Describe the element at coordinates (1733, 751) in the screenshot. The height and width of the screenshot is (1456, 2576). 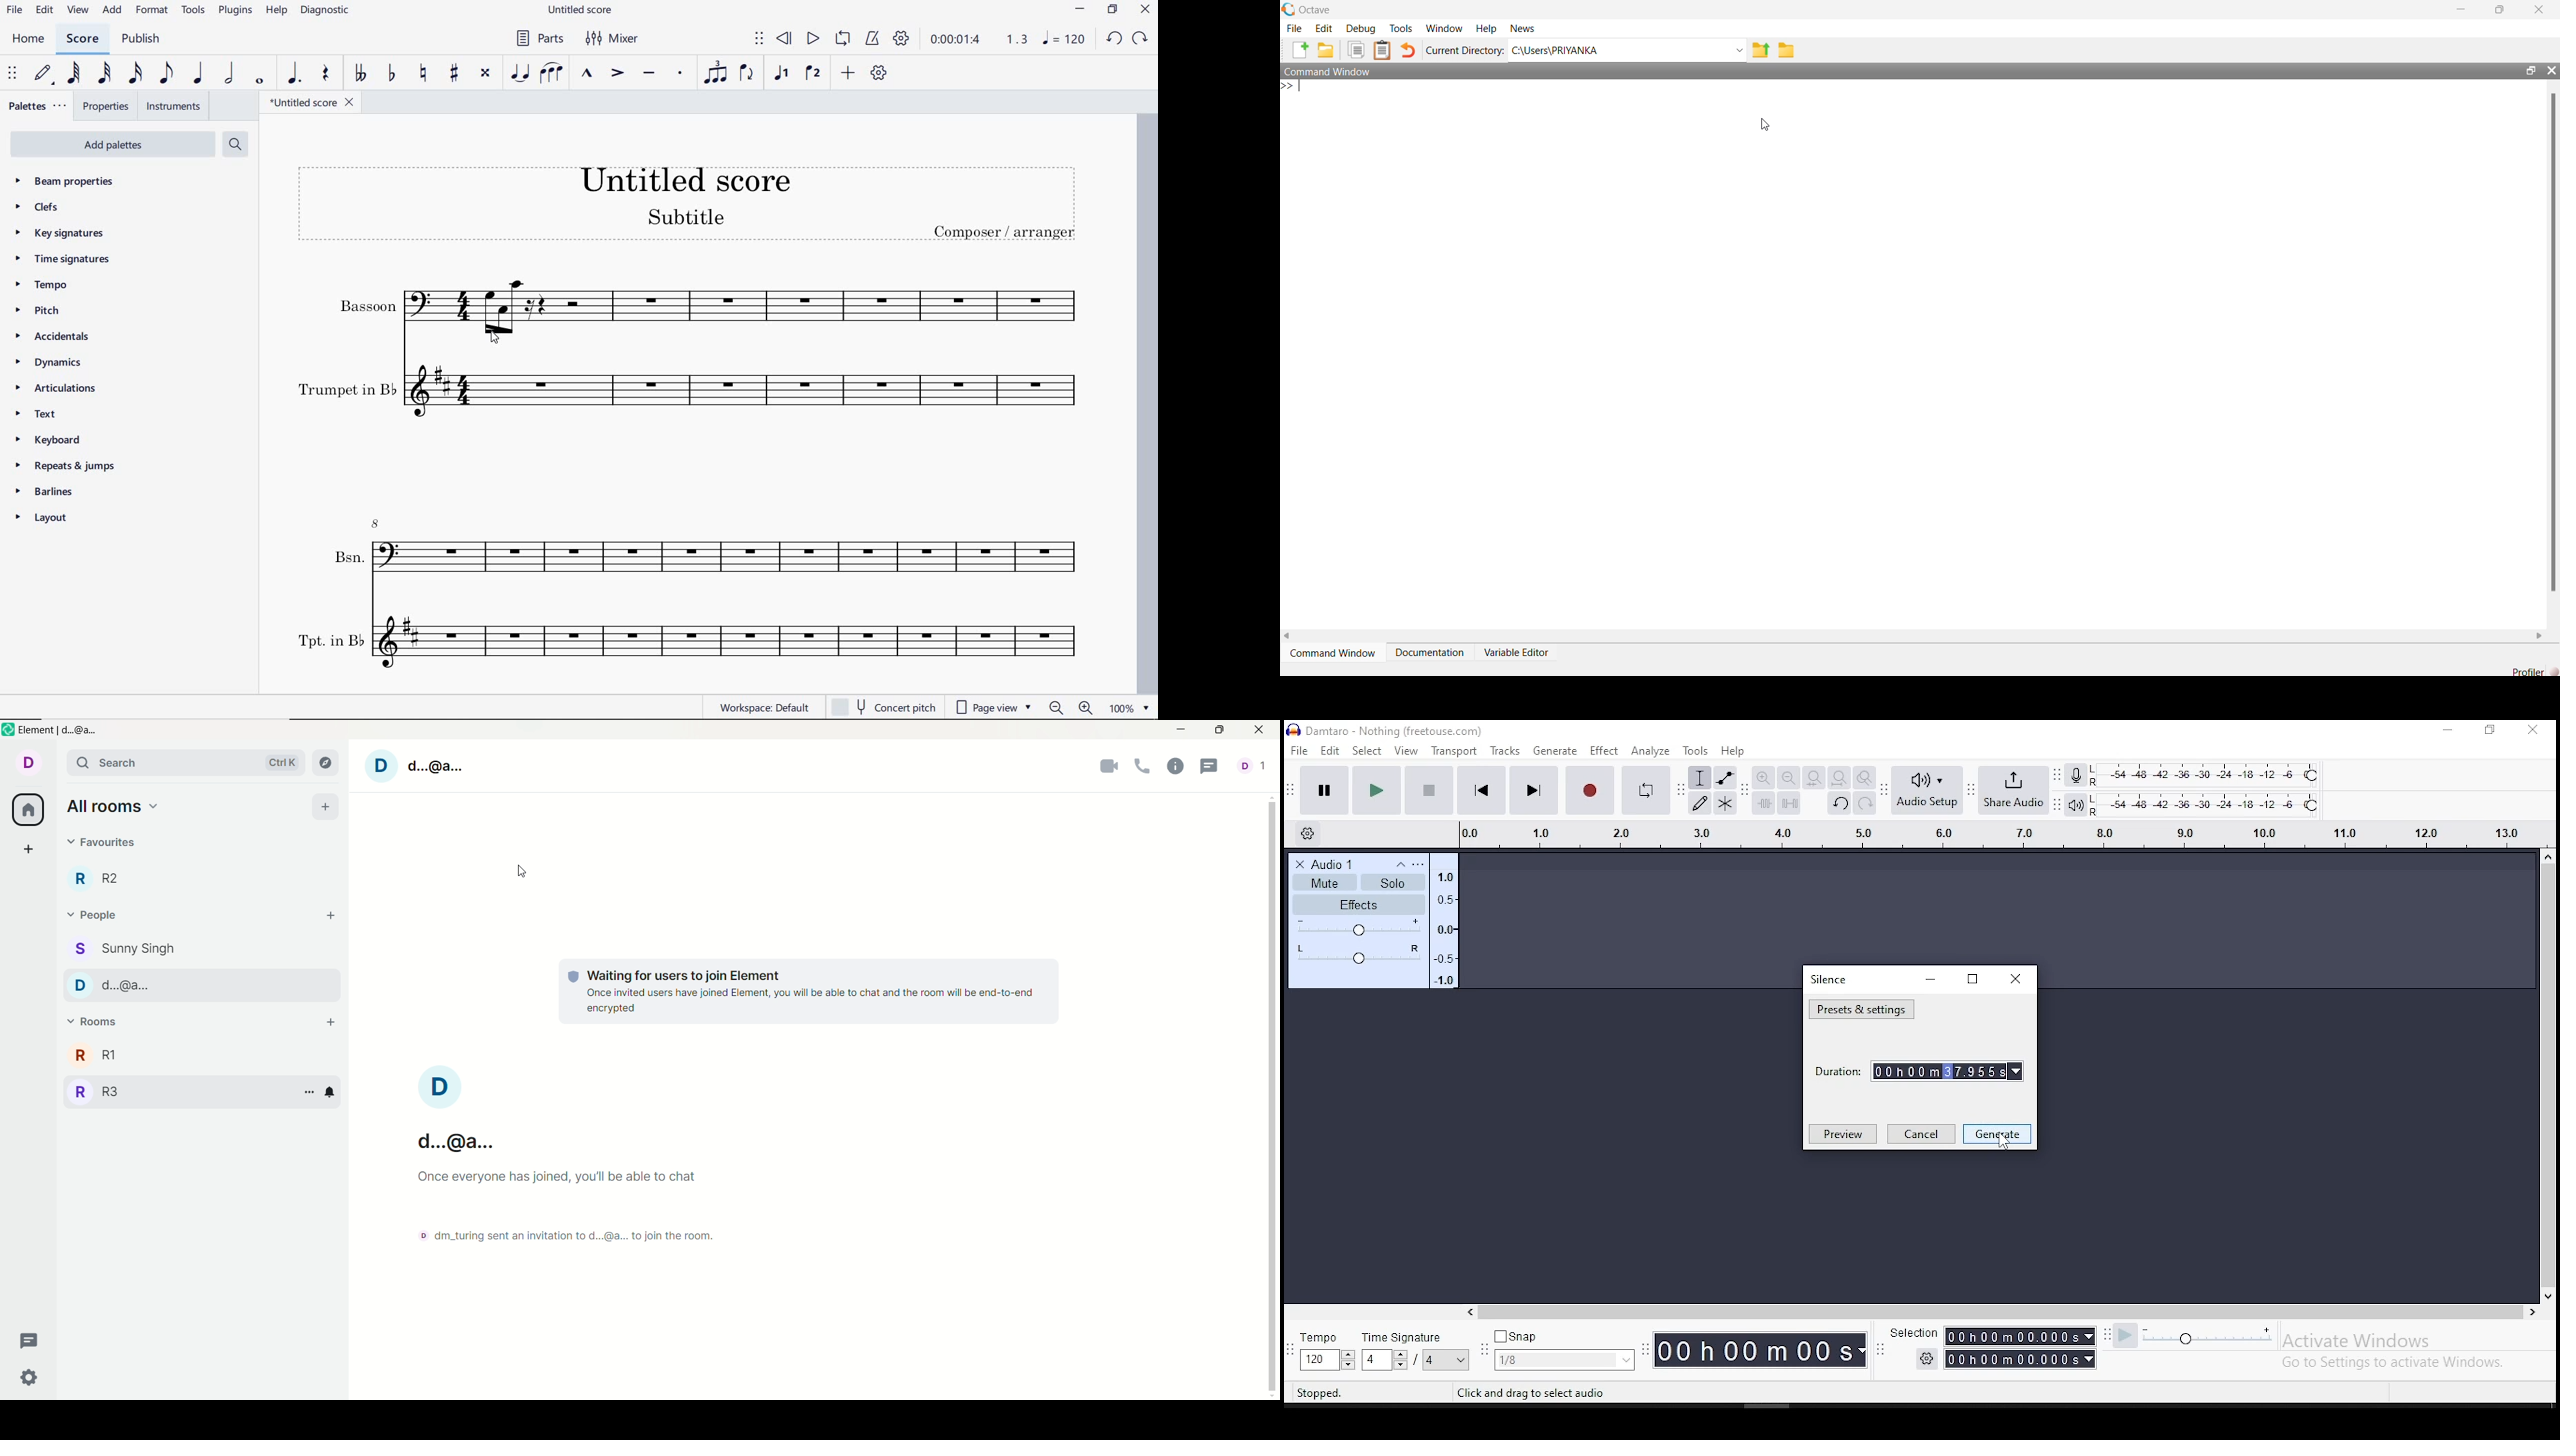
I see `help` at that location.